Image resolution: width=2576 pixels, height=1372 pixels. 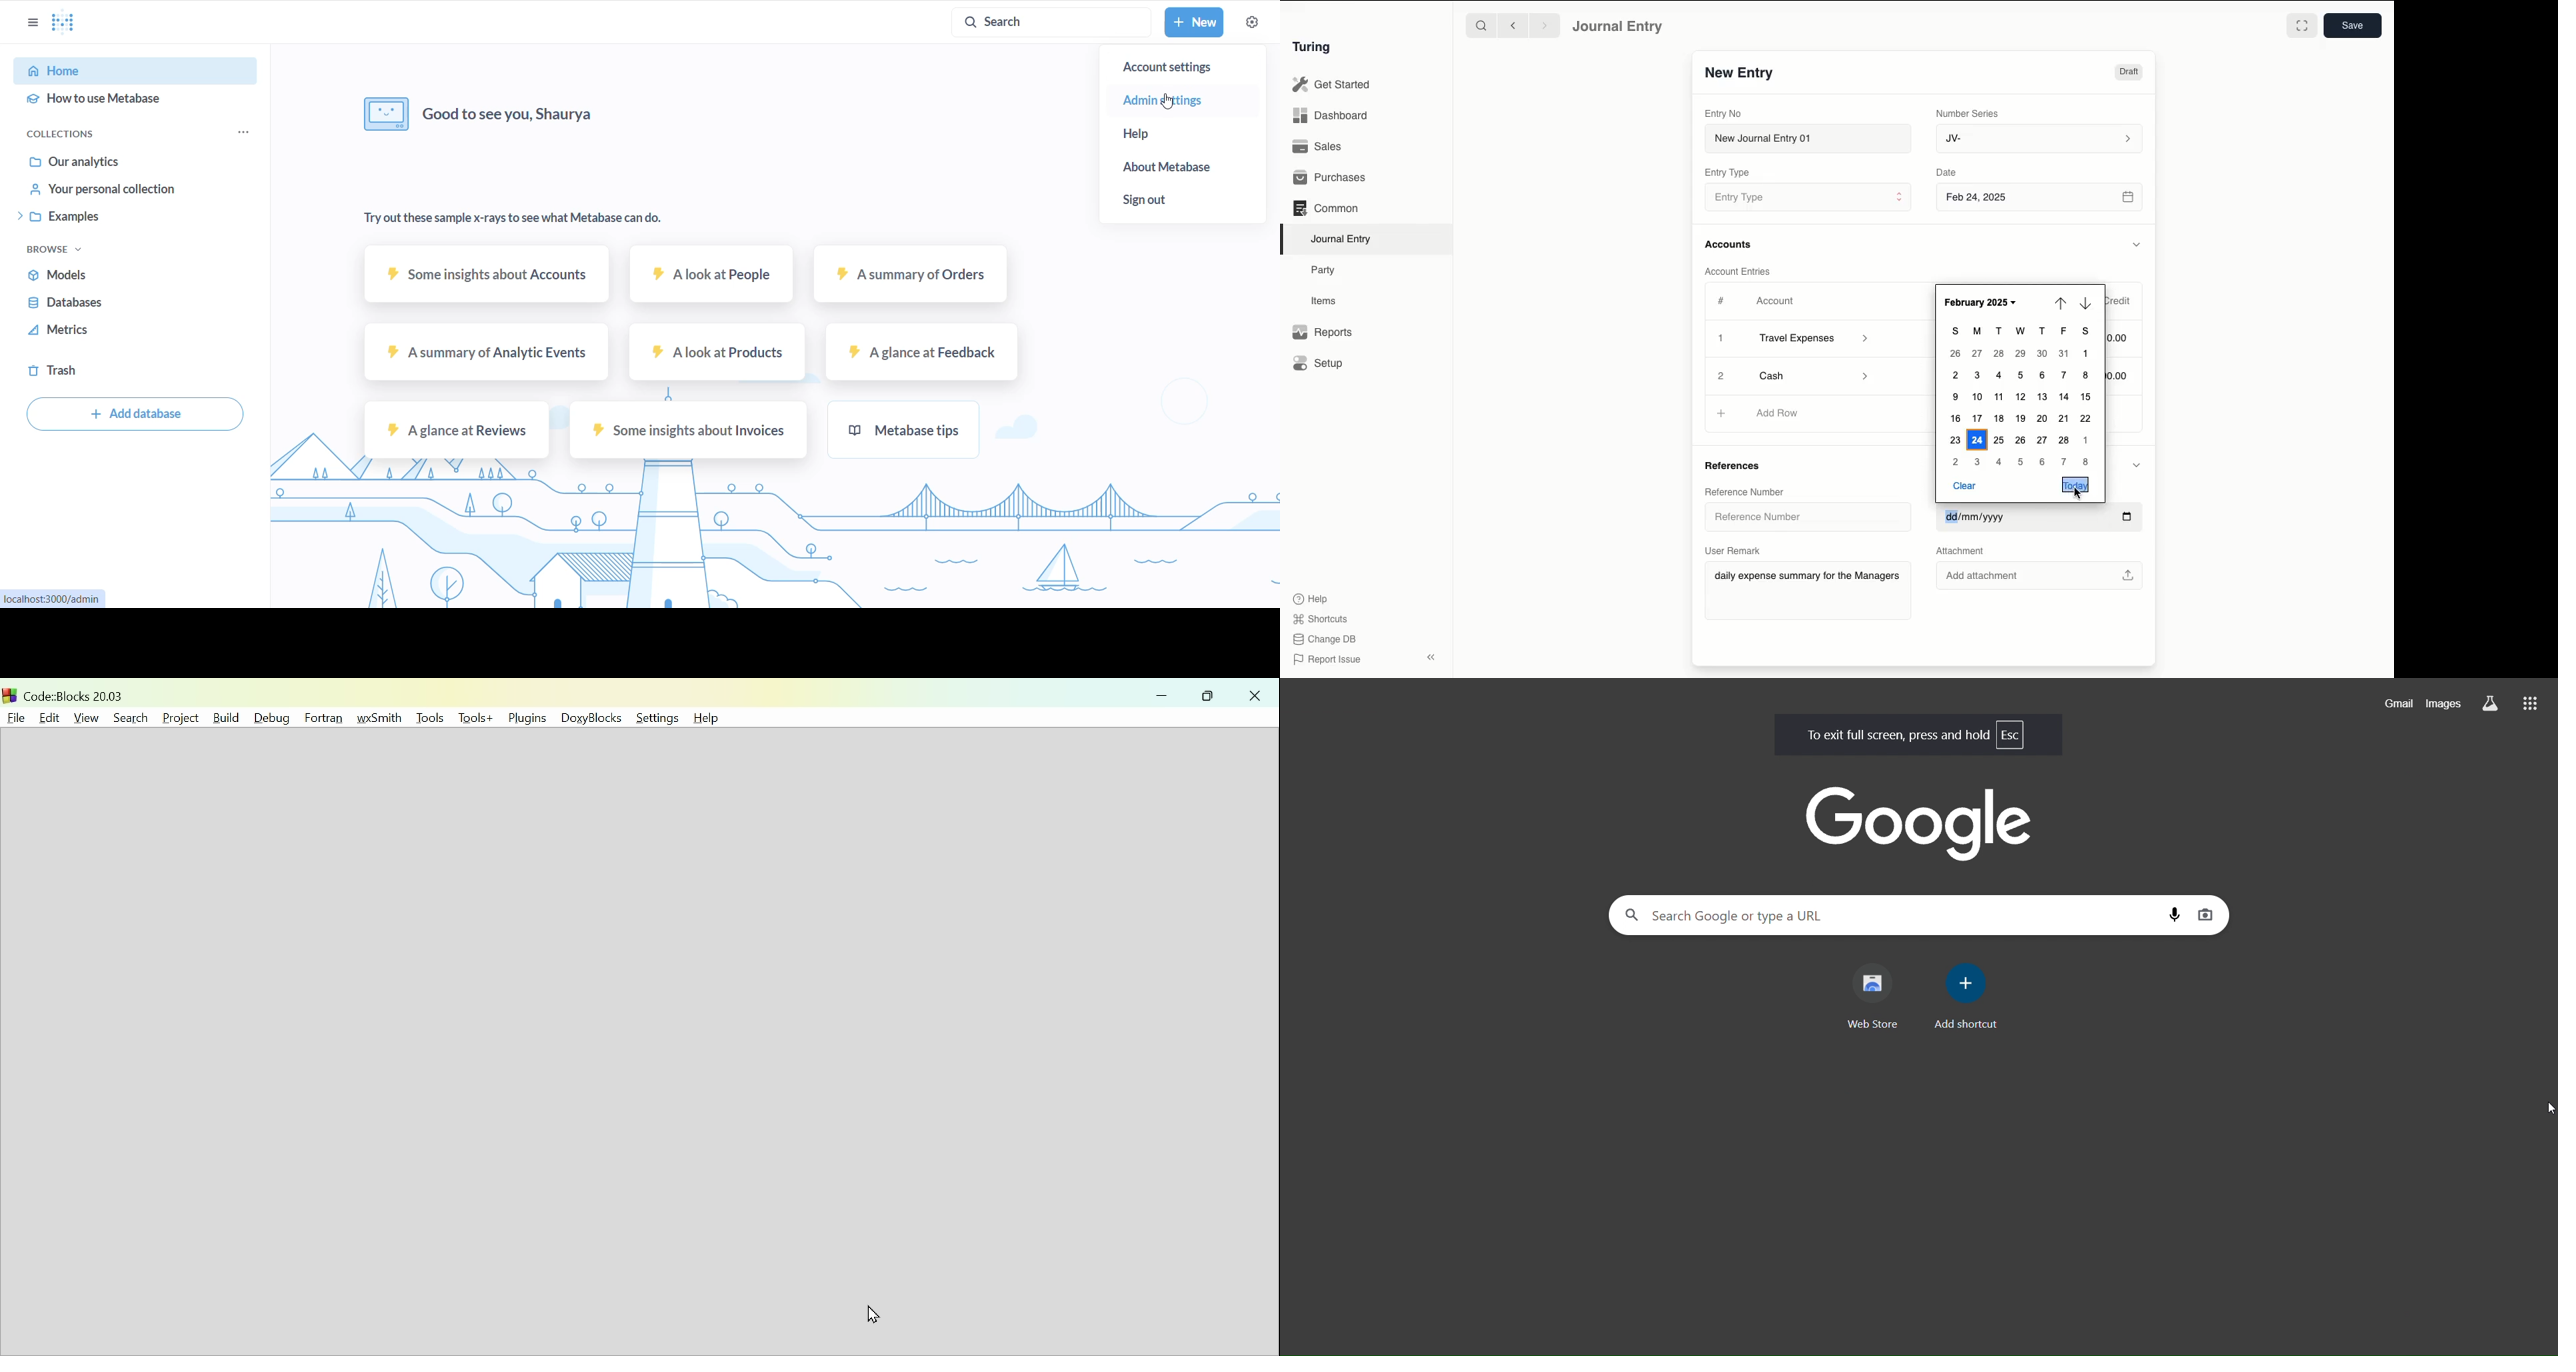 I want to click on Change DB, so click(x=1324, y=639).